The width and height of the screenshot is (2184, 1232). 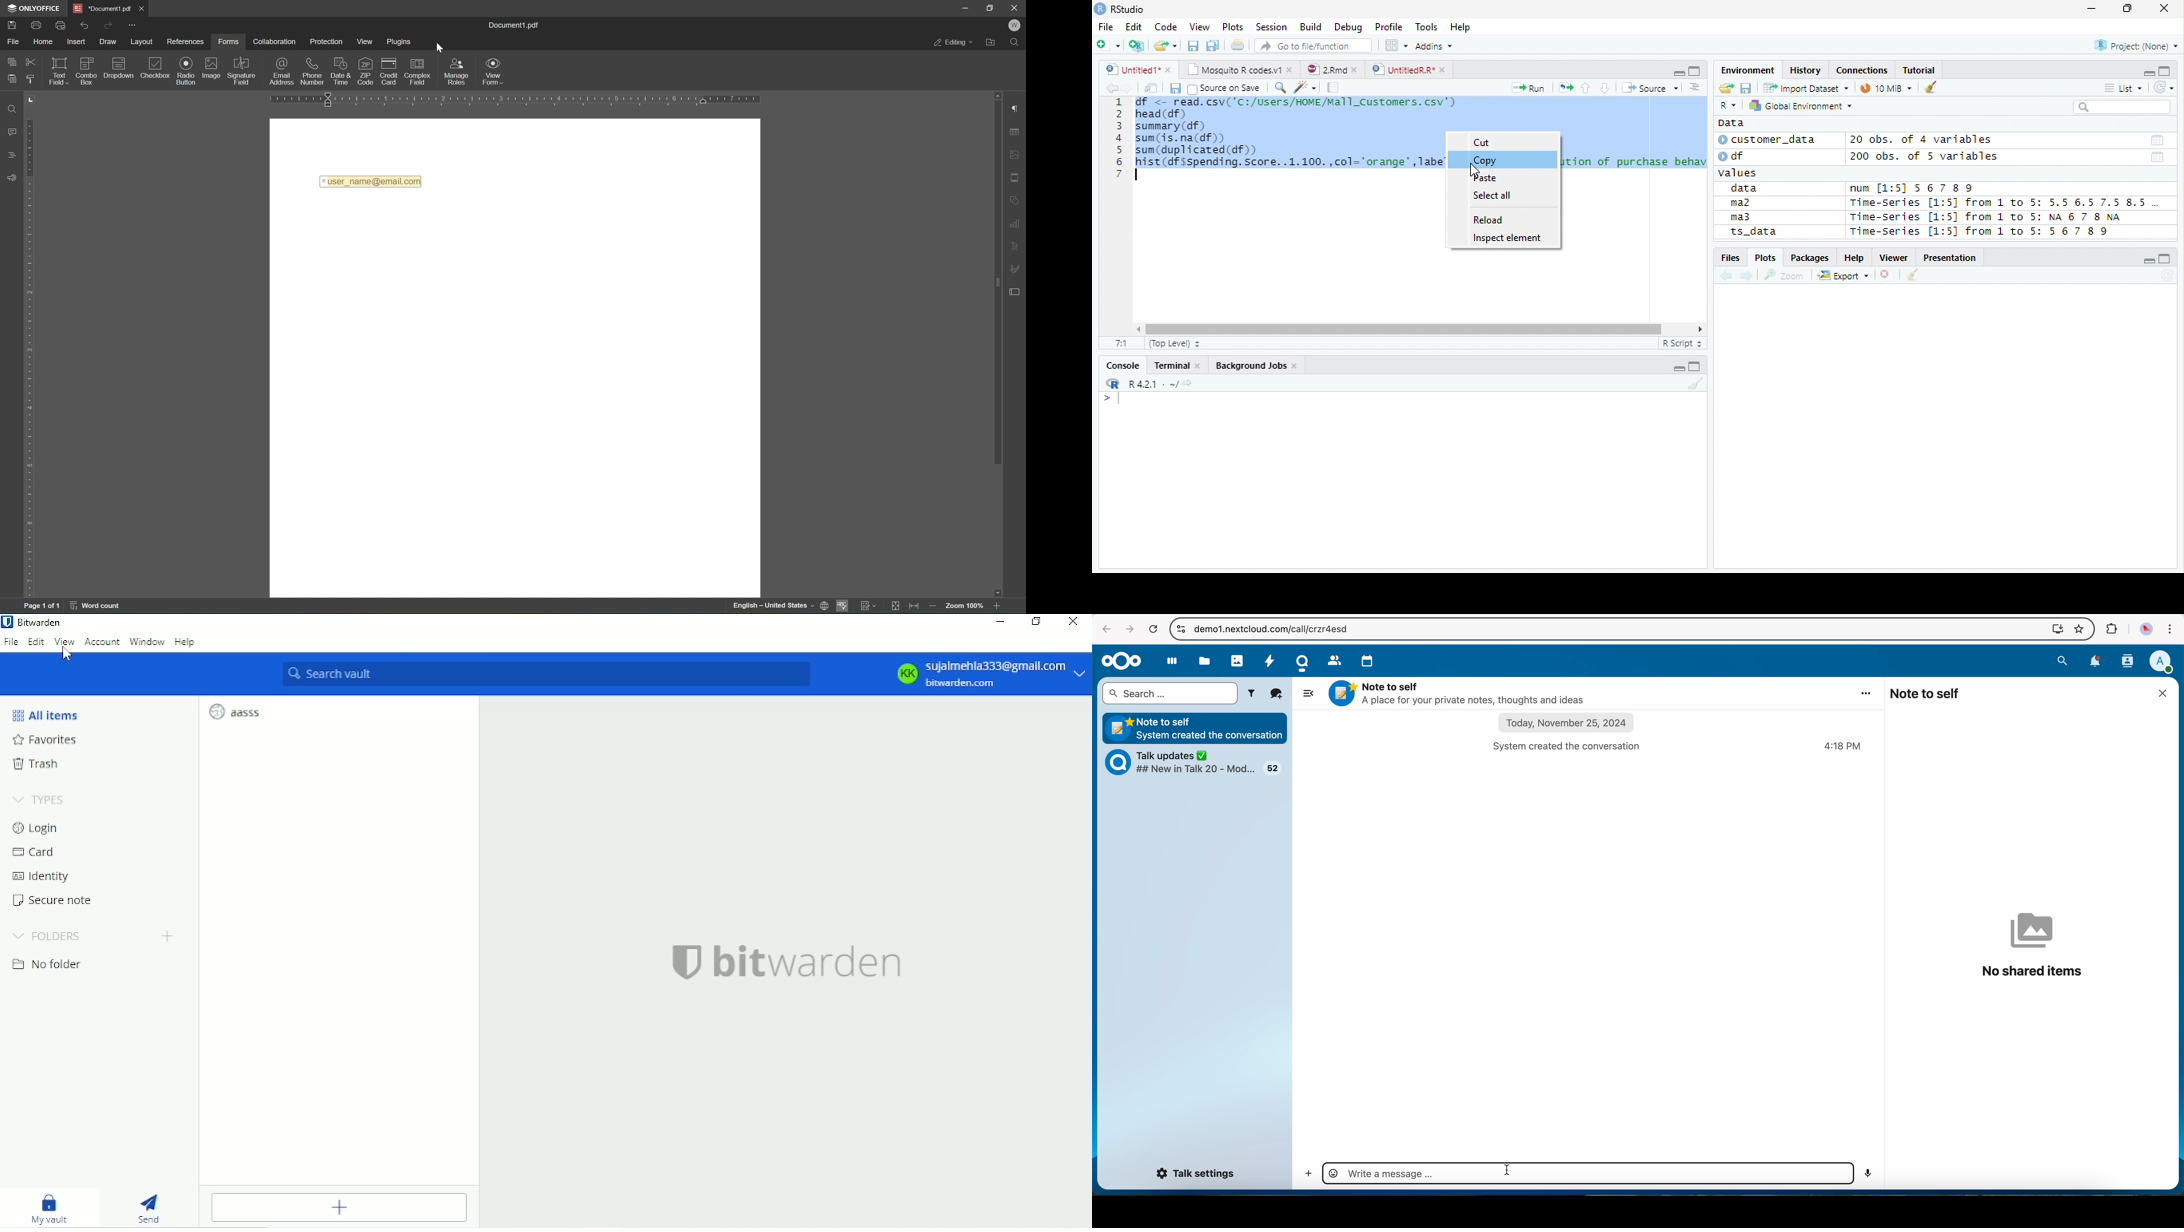 I want to click on view, so click(x=364, y=41).